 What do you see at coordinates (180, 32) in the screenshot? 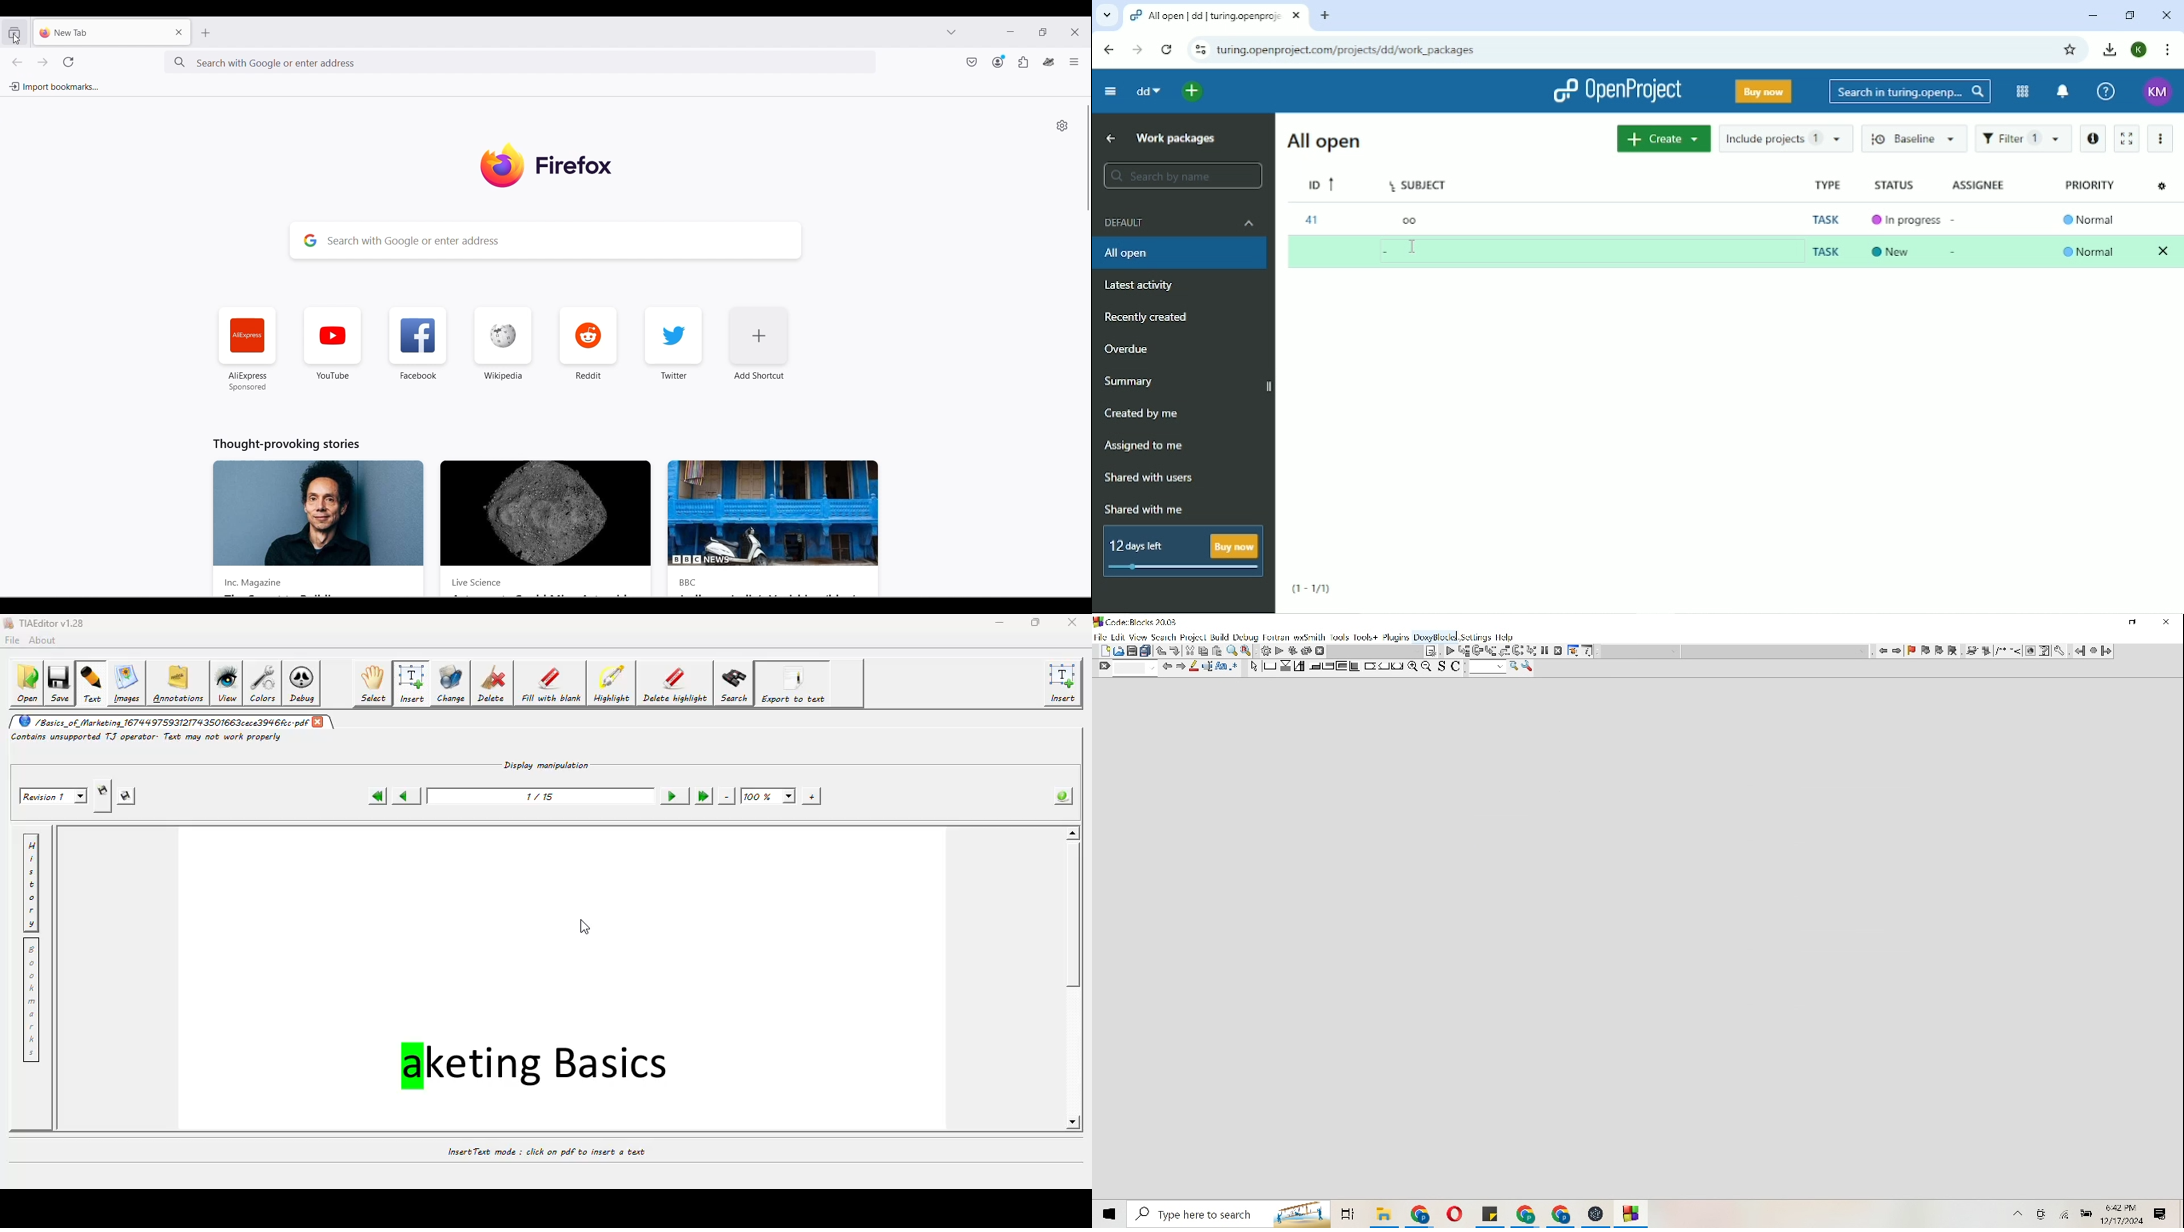
I see `Close current tab` at bounding box center [180, 32].